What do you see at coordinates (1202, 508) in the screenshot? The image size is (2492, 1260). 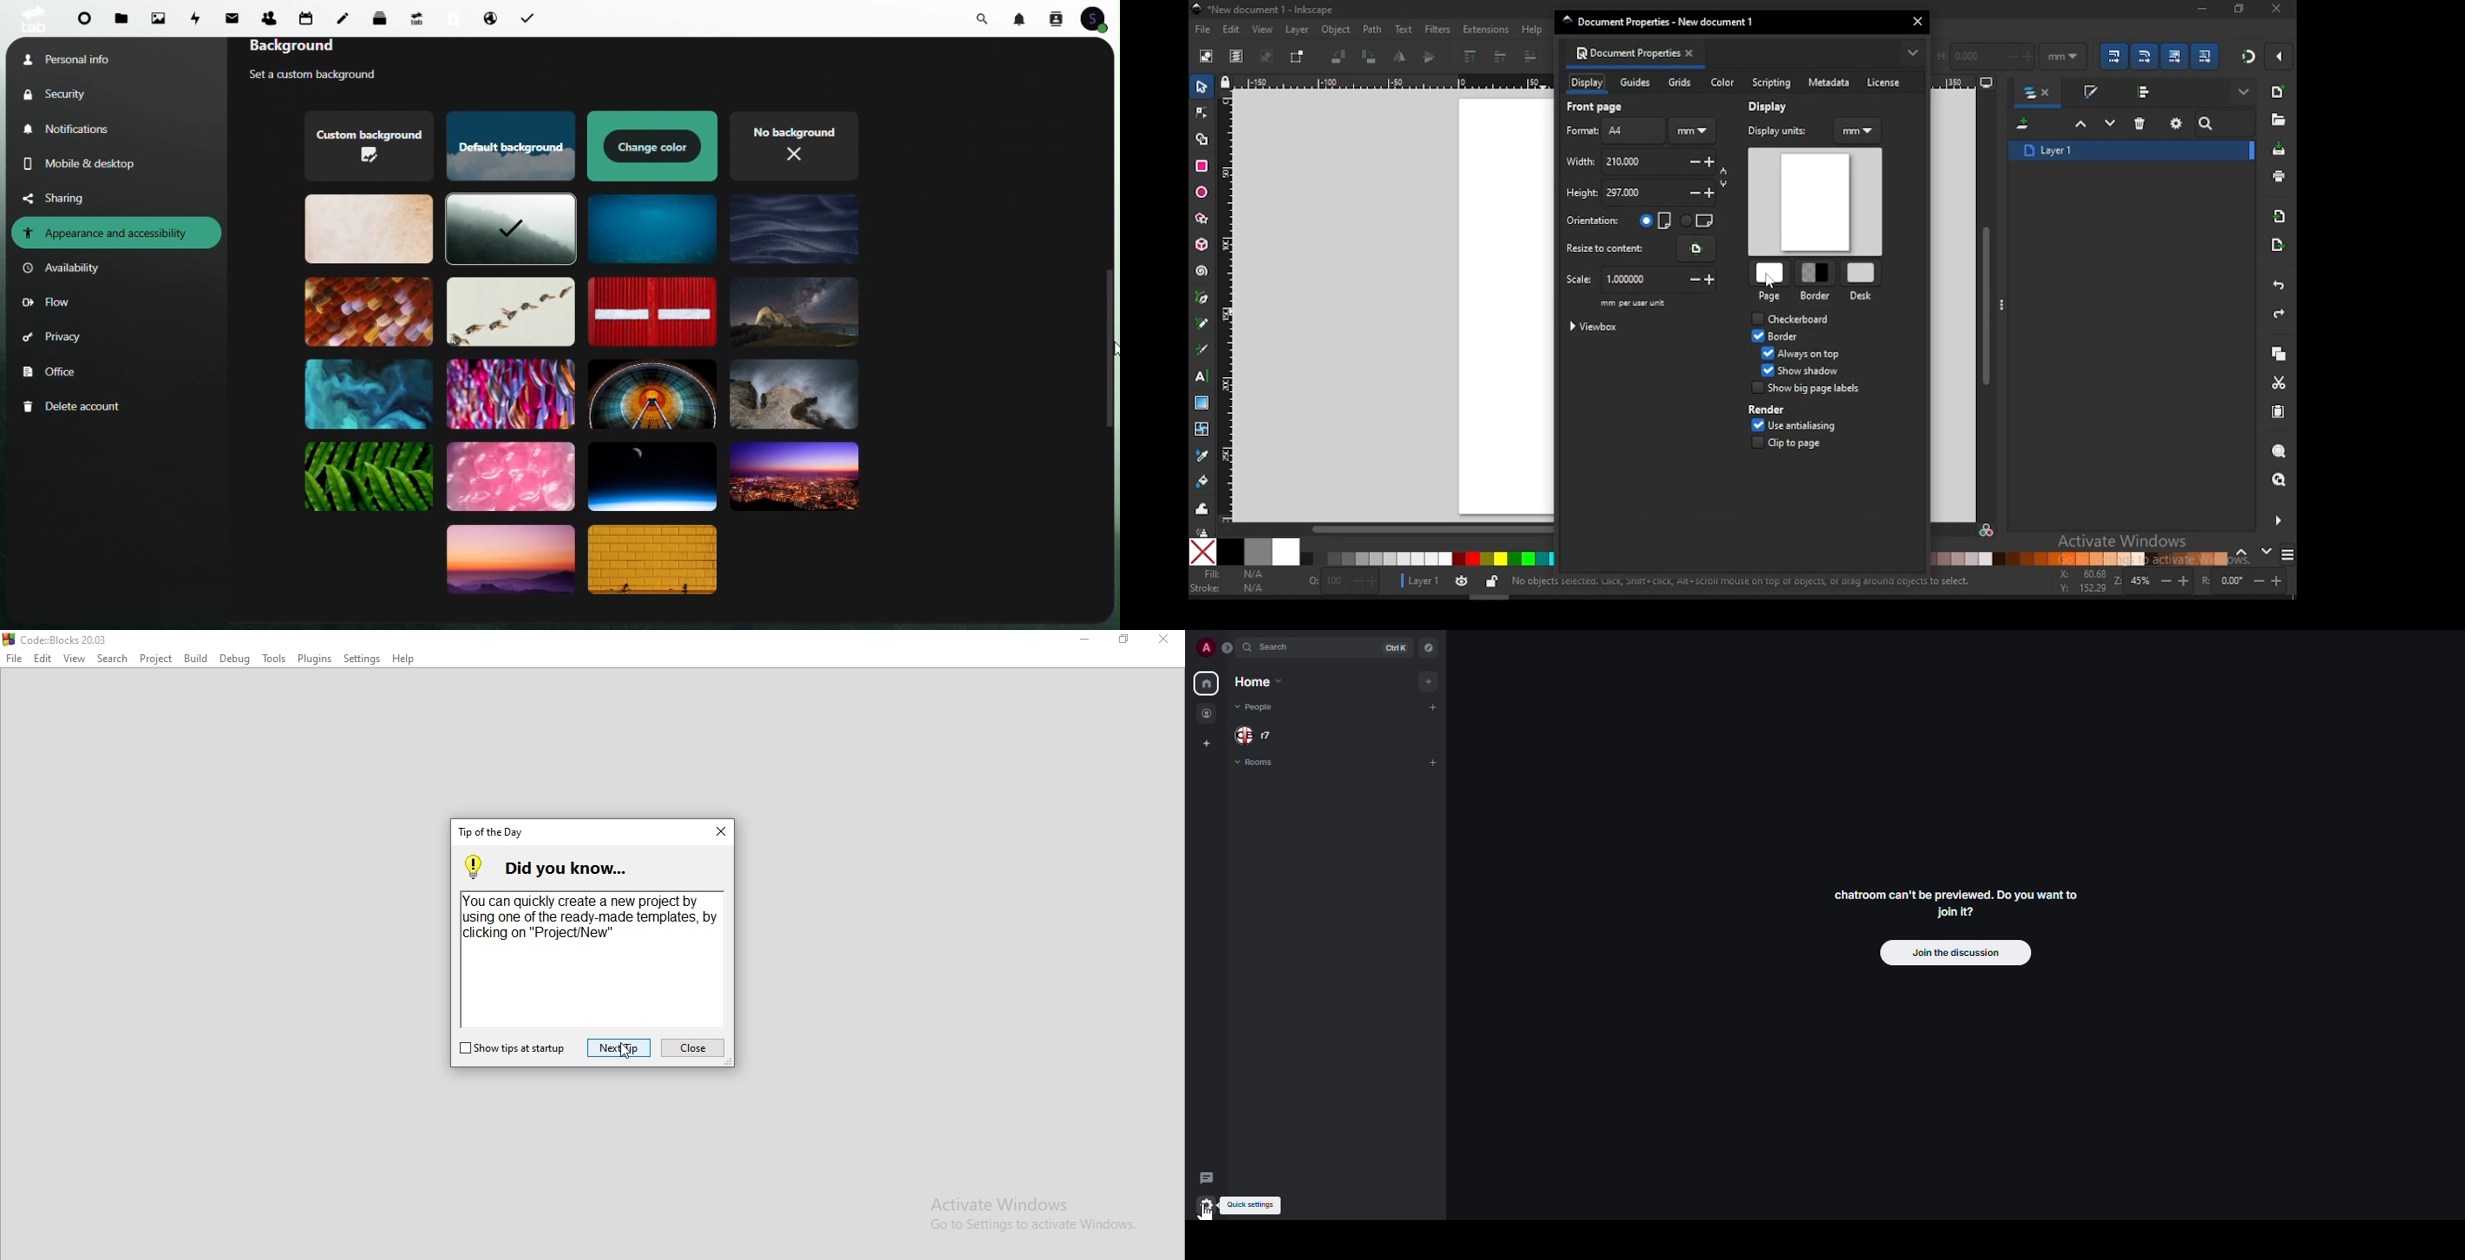 I see `tweak tool` at bounding box center [1202, 508].